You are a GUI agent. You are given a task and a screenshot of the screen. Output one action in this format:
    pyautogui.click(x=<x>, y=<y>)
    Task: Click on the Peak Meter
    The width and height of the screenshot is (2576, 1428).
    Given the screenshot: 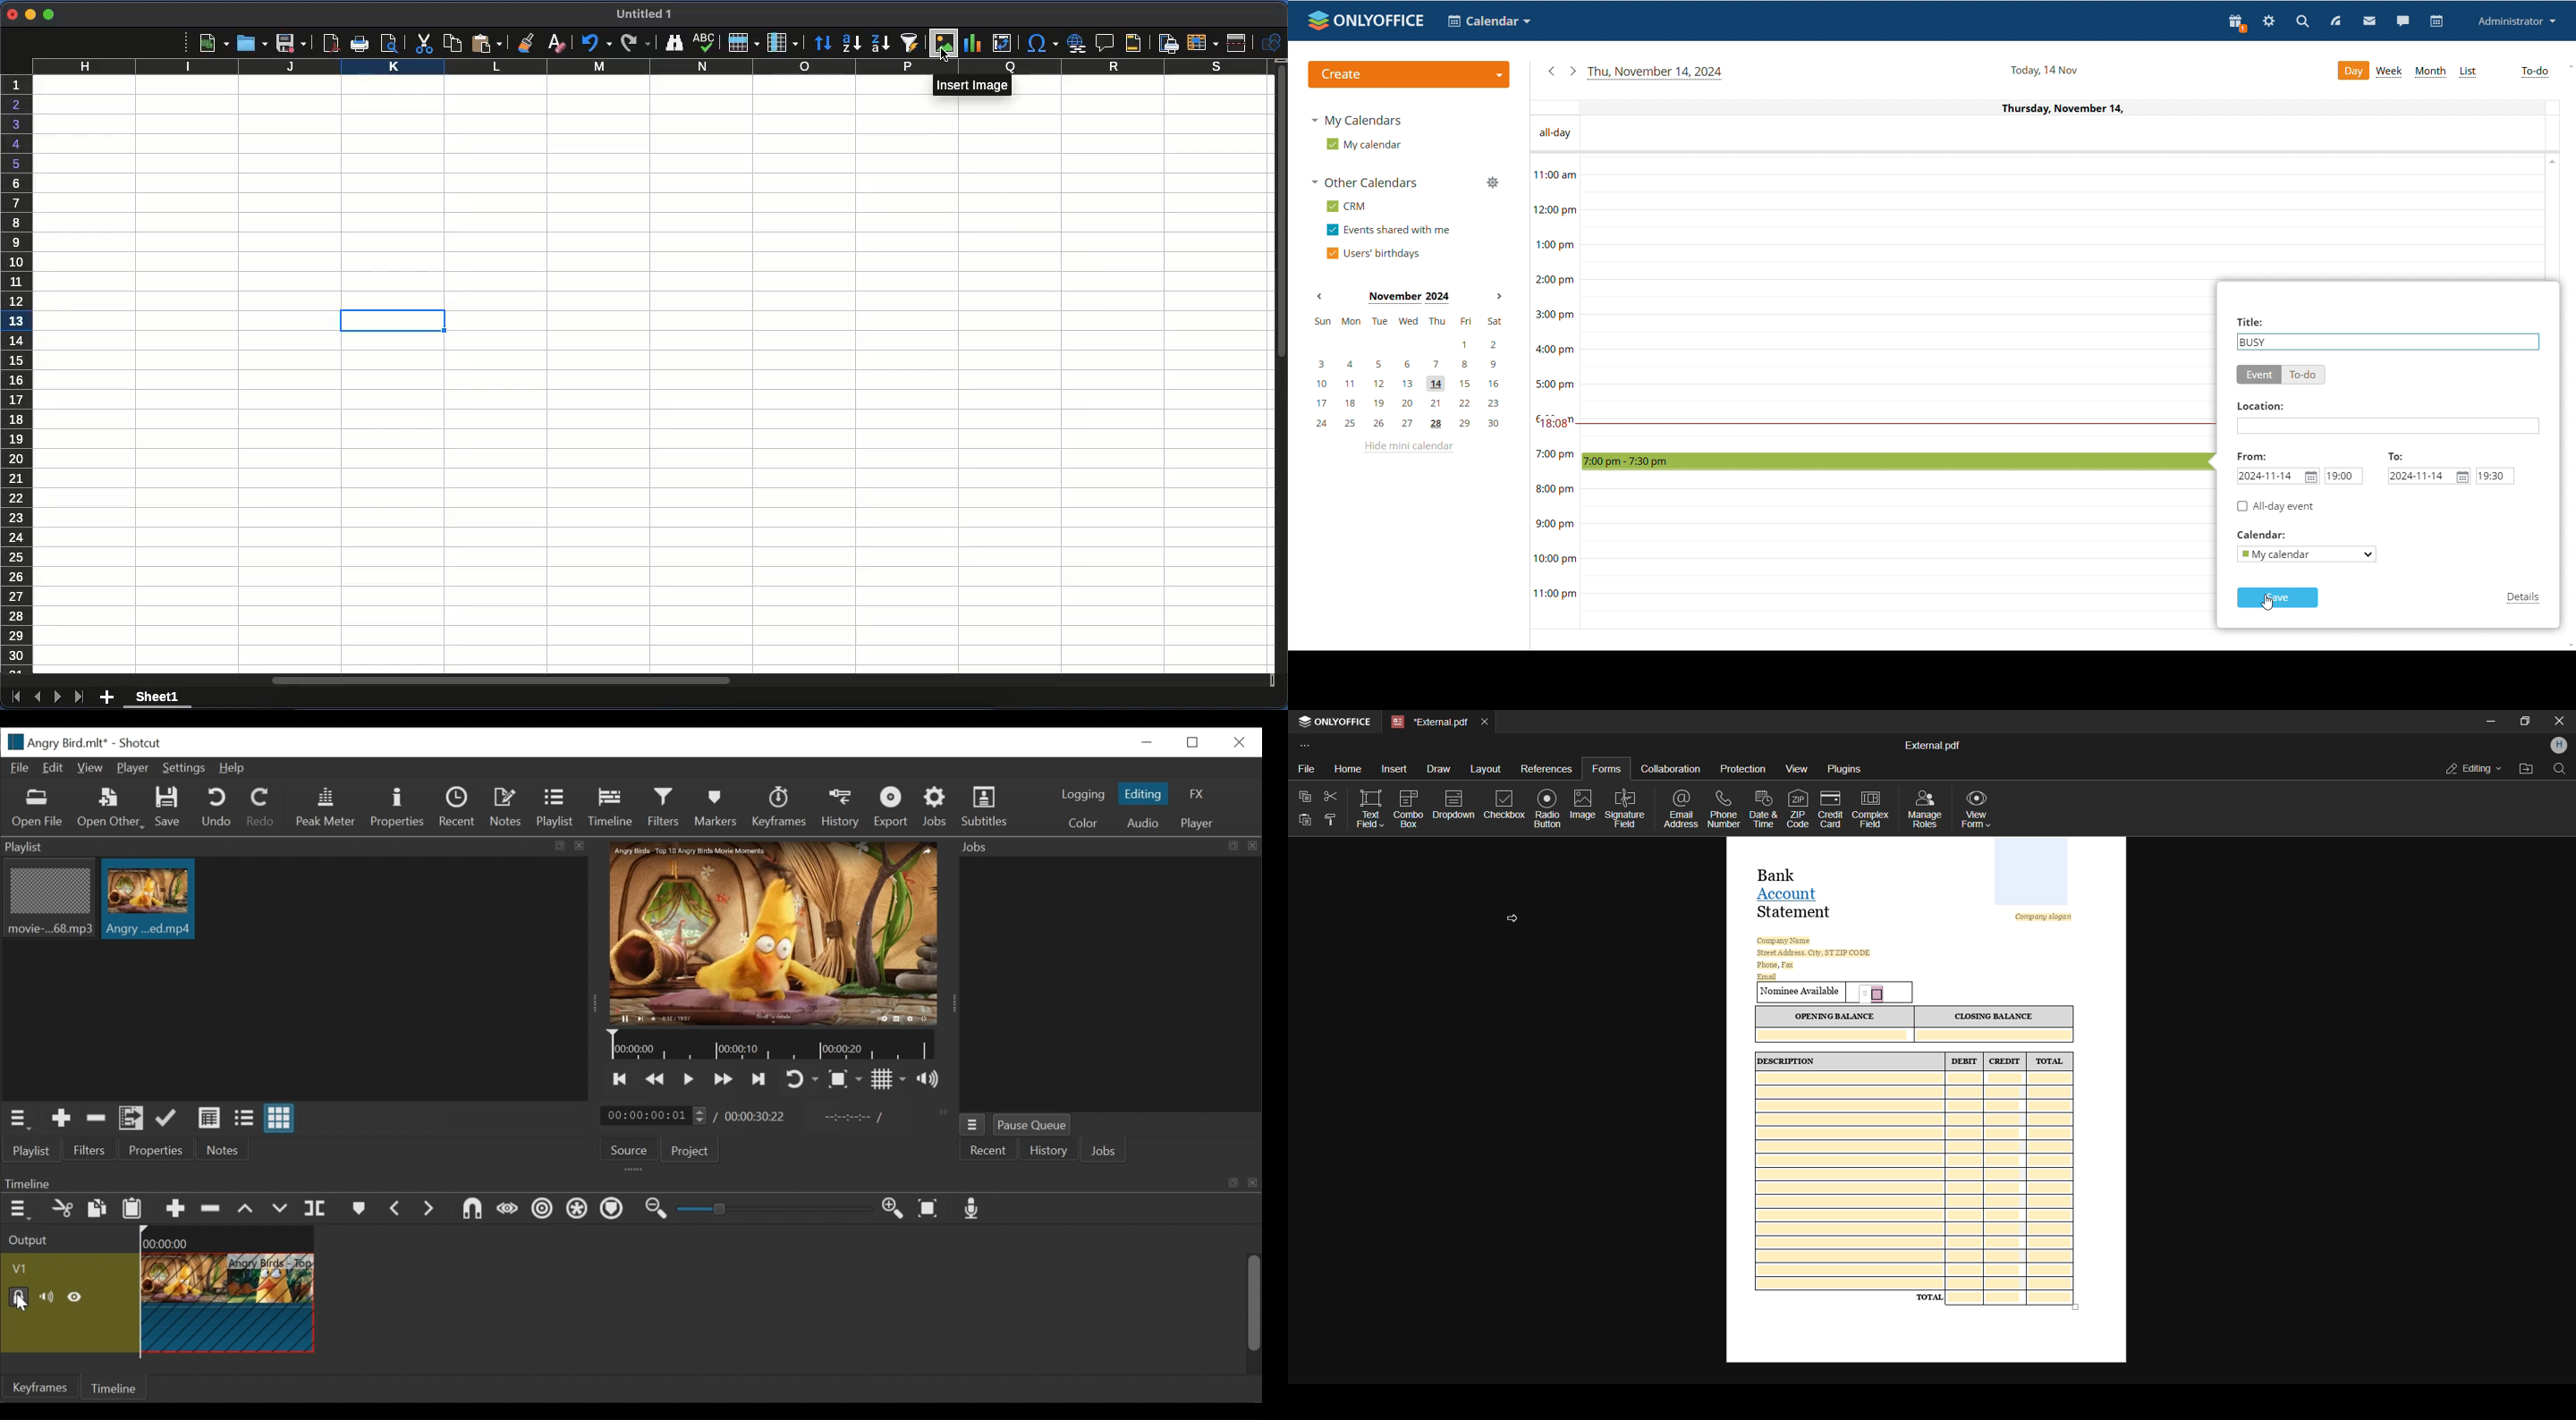 What is the action you would take?
    pyautogui.click(x=326, y=807)
    